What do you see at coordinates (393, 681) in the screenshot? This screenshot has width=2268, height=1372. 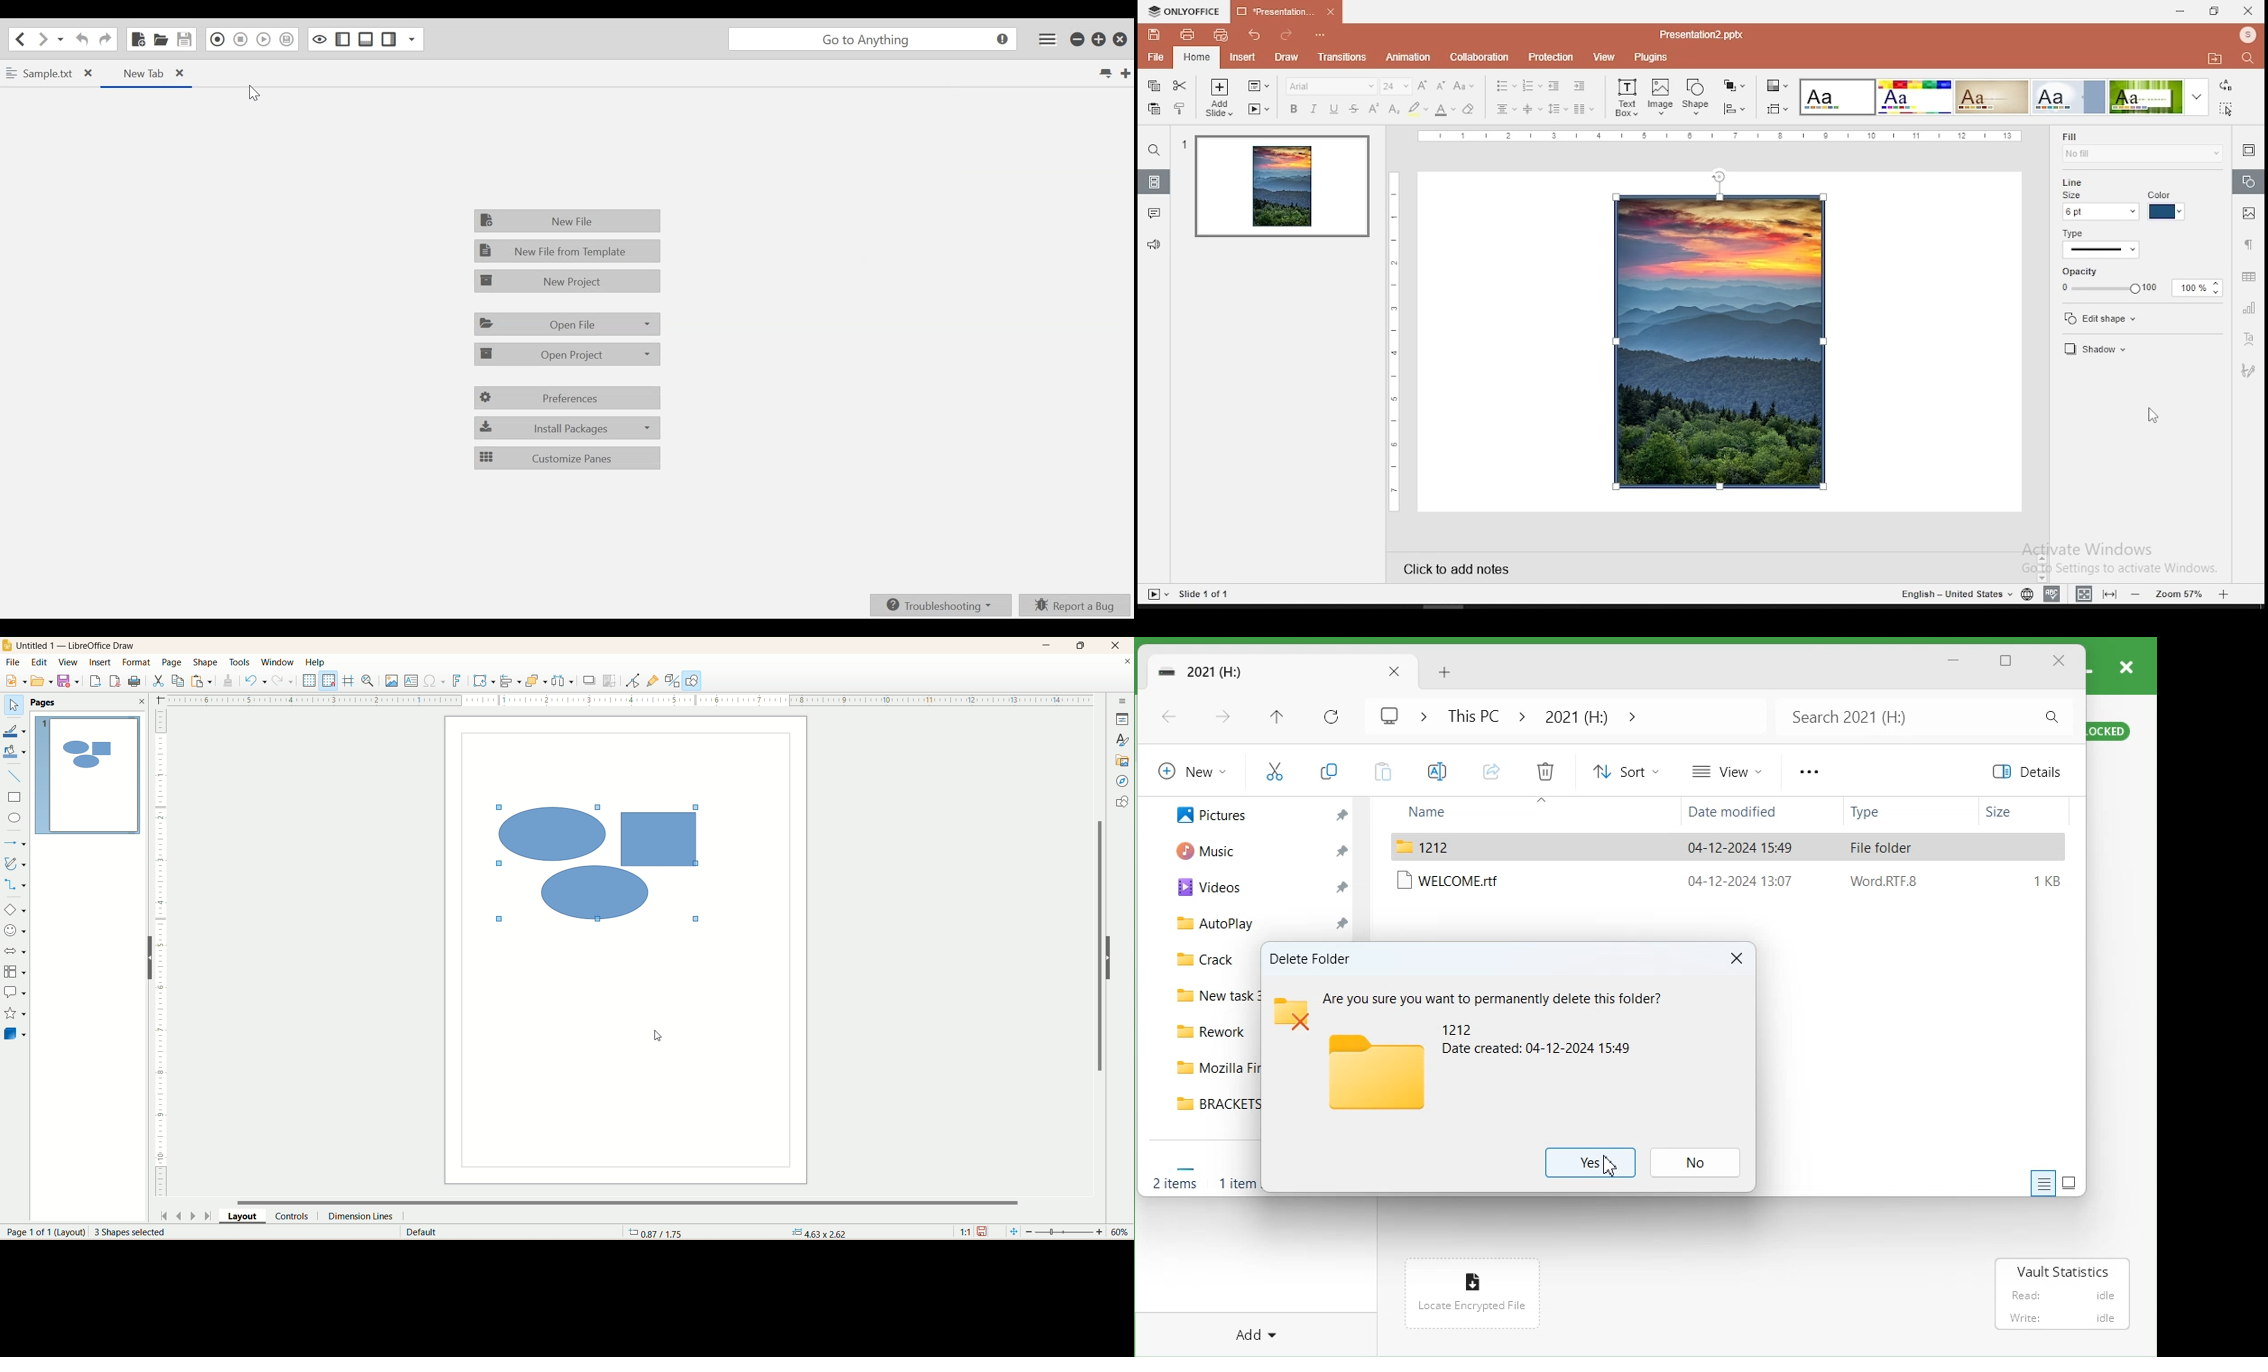 I see `insert image` at bounding box center [393, 681].